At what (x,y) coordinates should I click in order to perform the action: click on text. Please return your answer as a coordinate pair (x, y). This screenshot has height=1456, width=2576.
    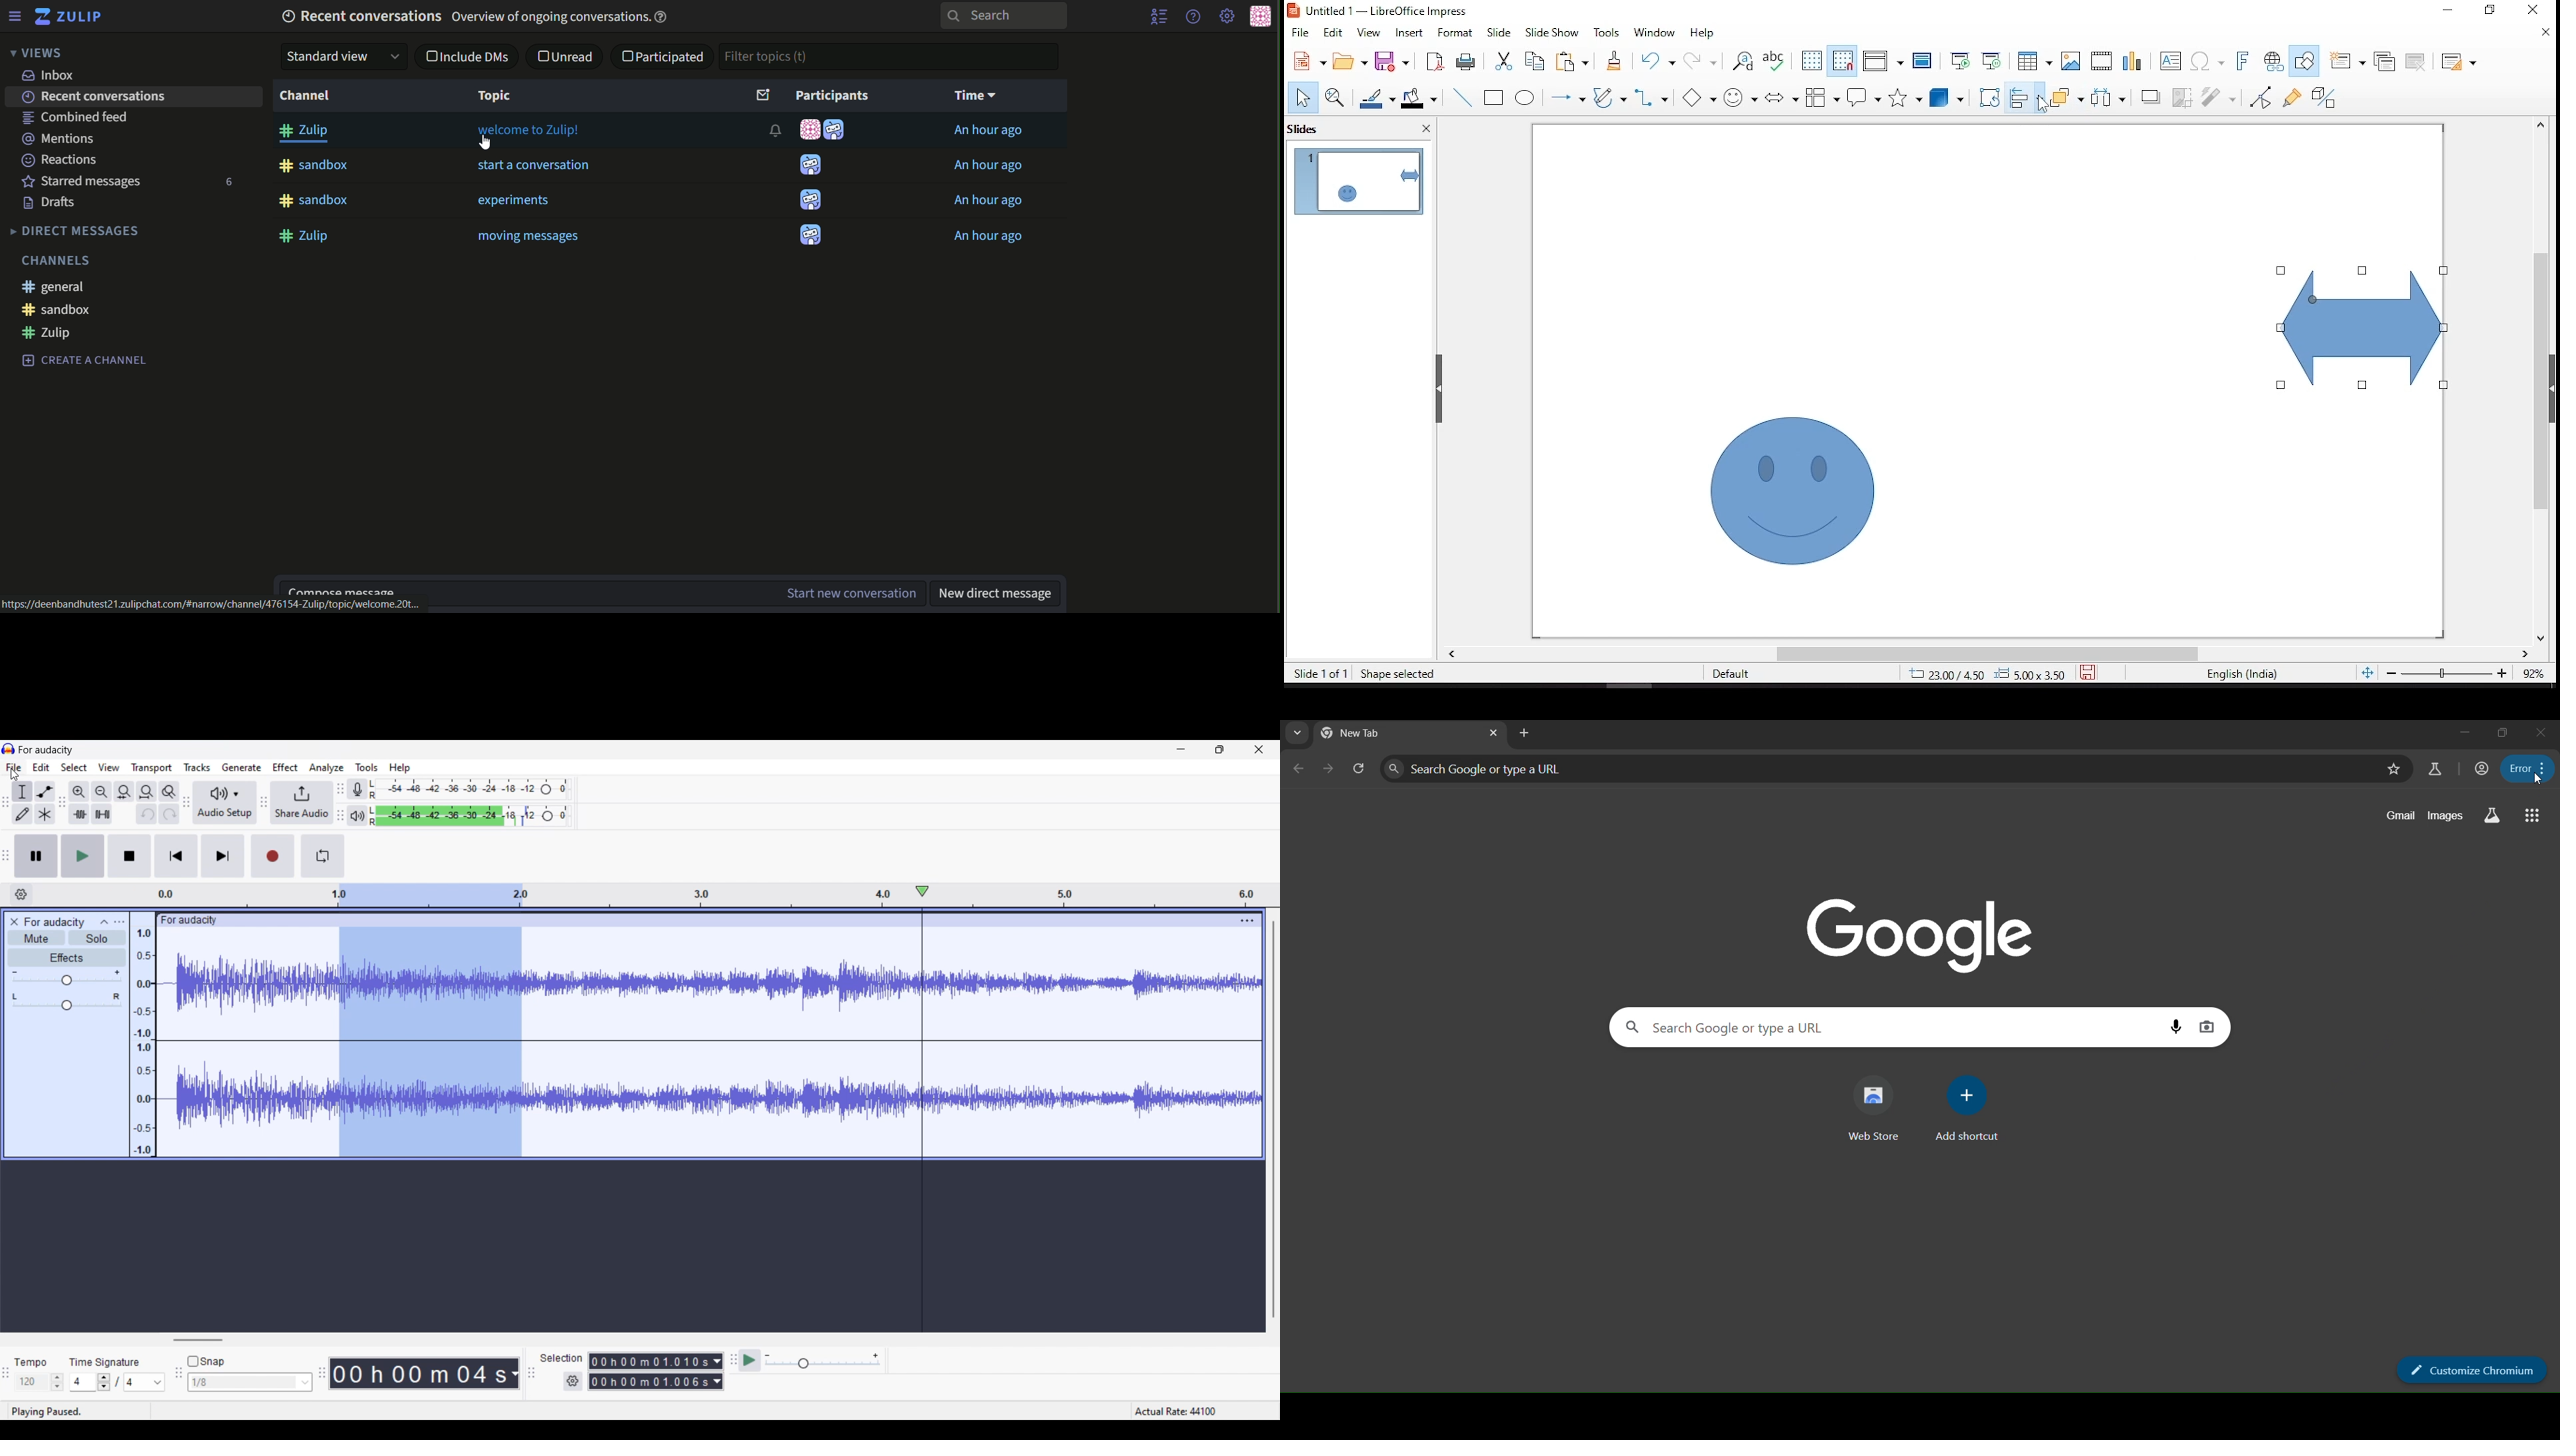
    Looking at the image, I should click on (133, 98).